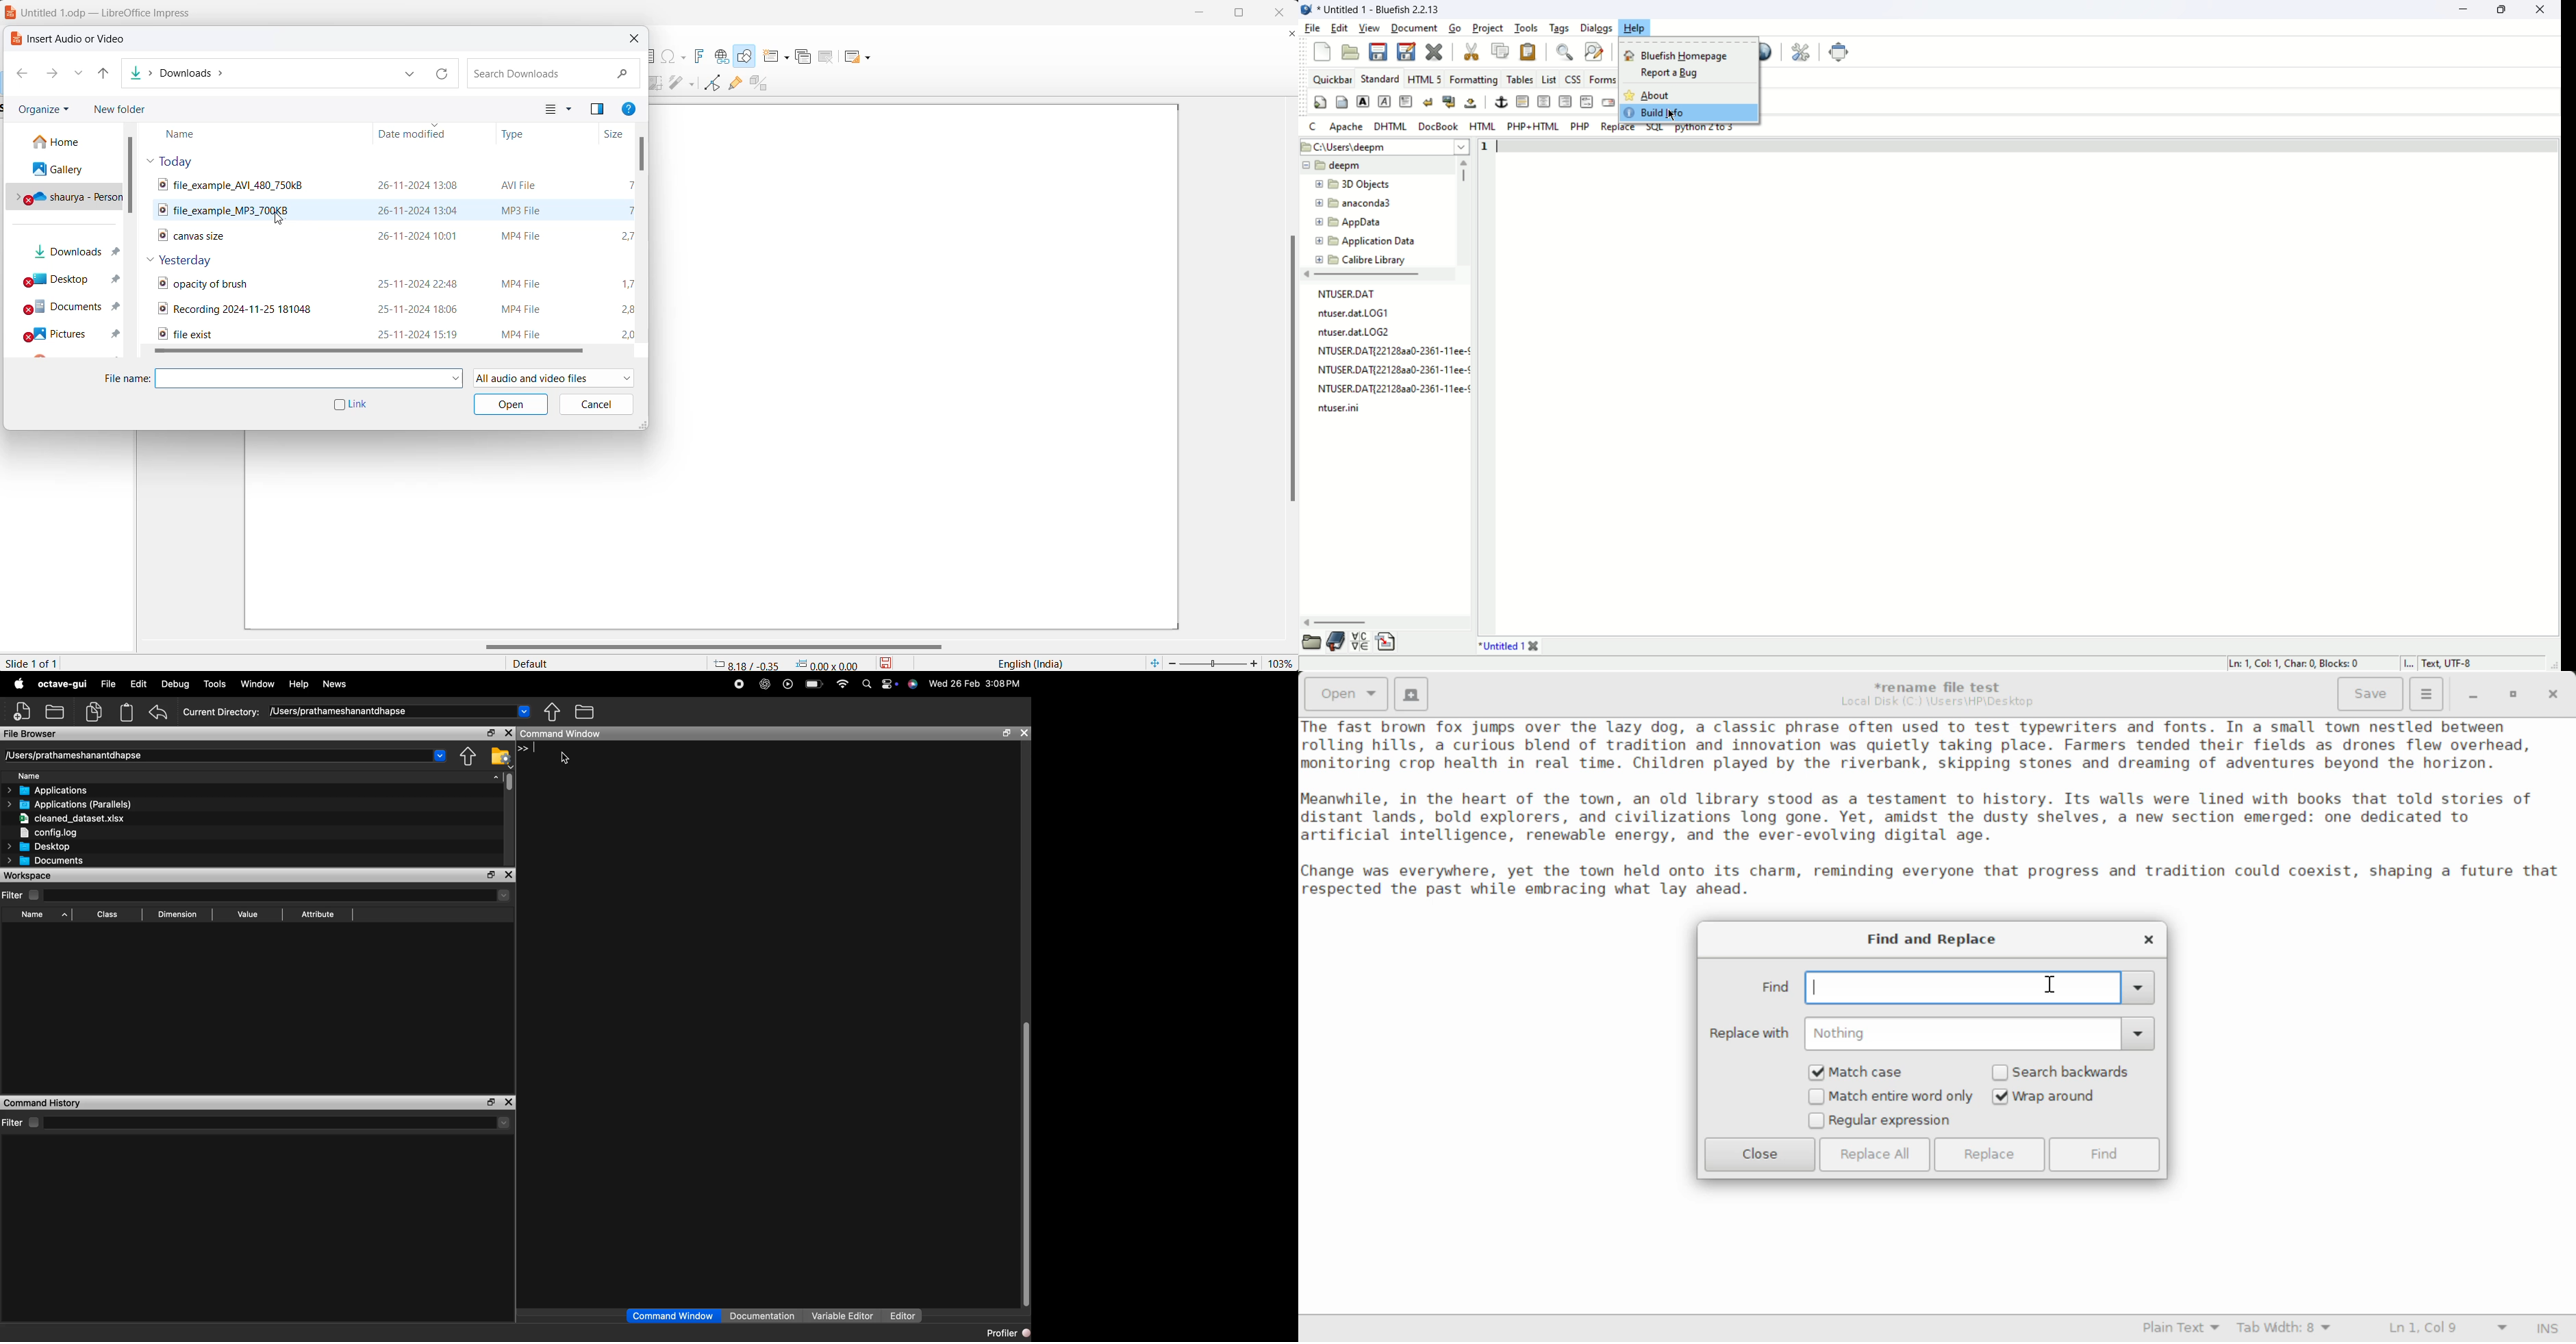  Describe the element at coordinates (1500, 51) in the screenshot. I see `copy` at that location.